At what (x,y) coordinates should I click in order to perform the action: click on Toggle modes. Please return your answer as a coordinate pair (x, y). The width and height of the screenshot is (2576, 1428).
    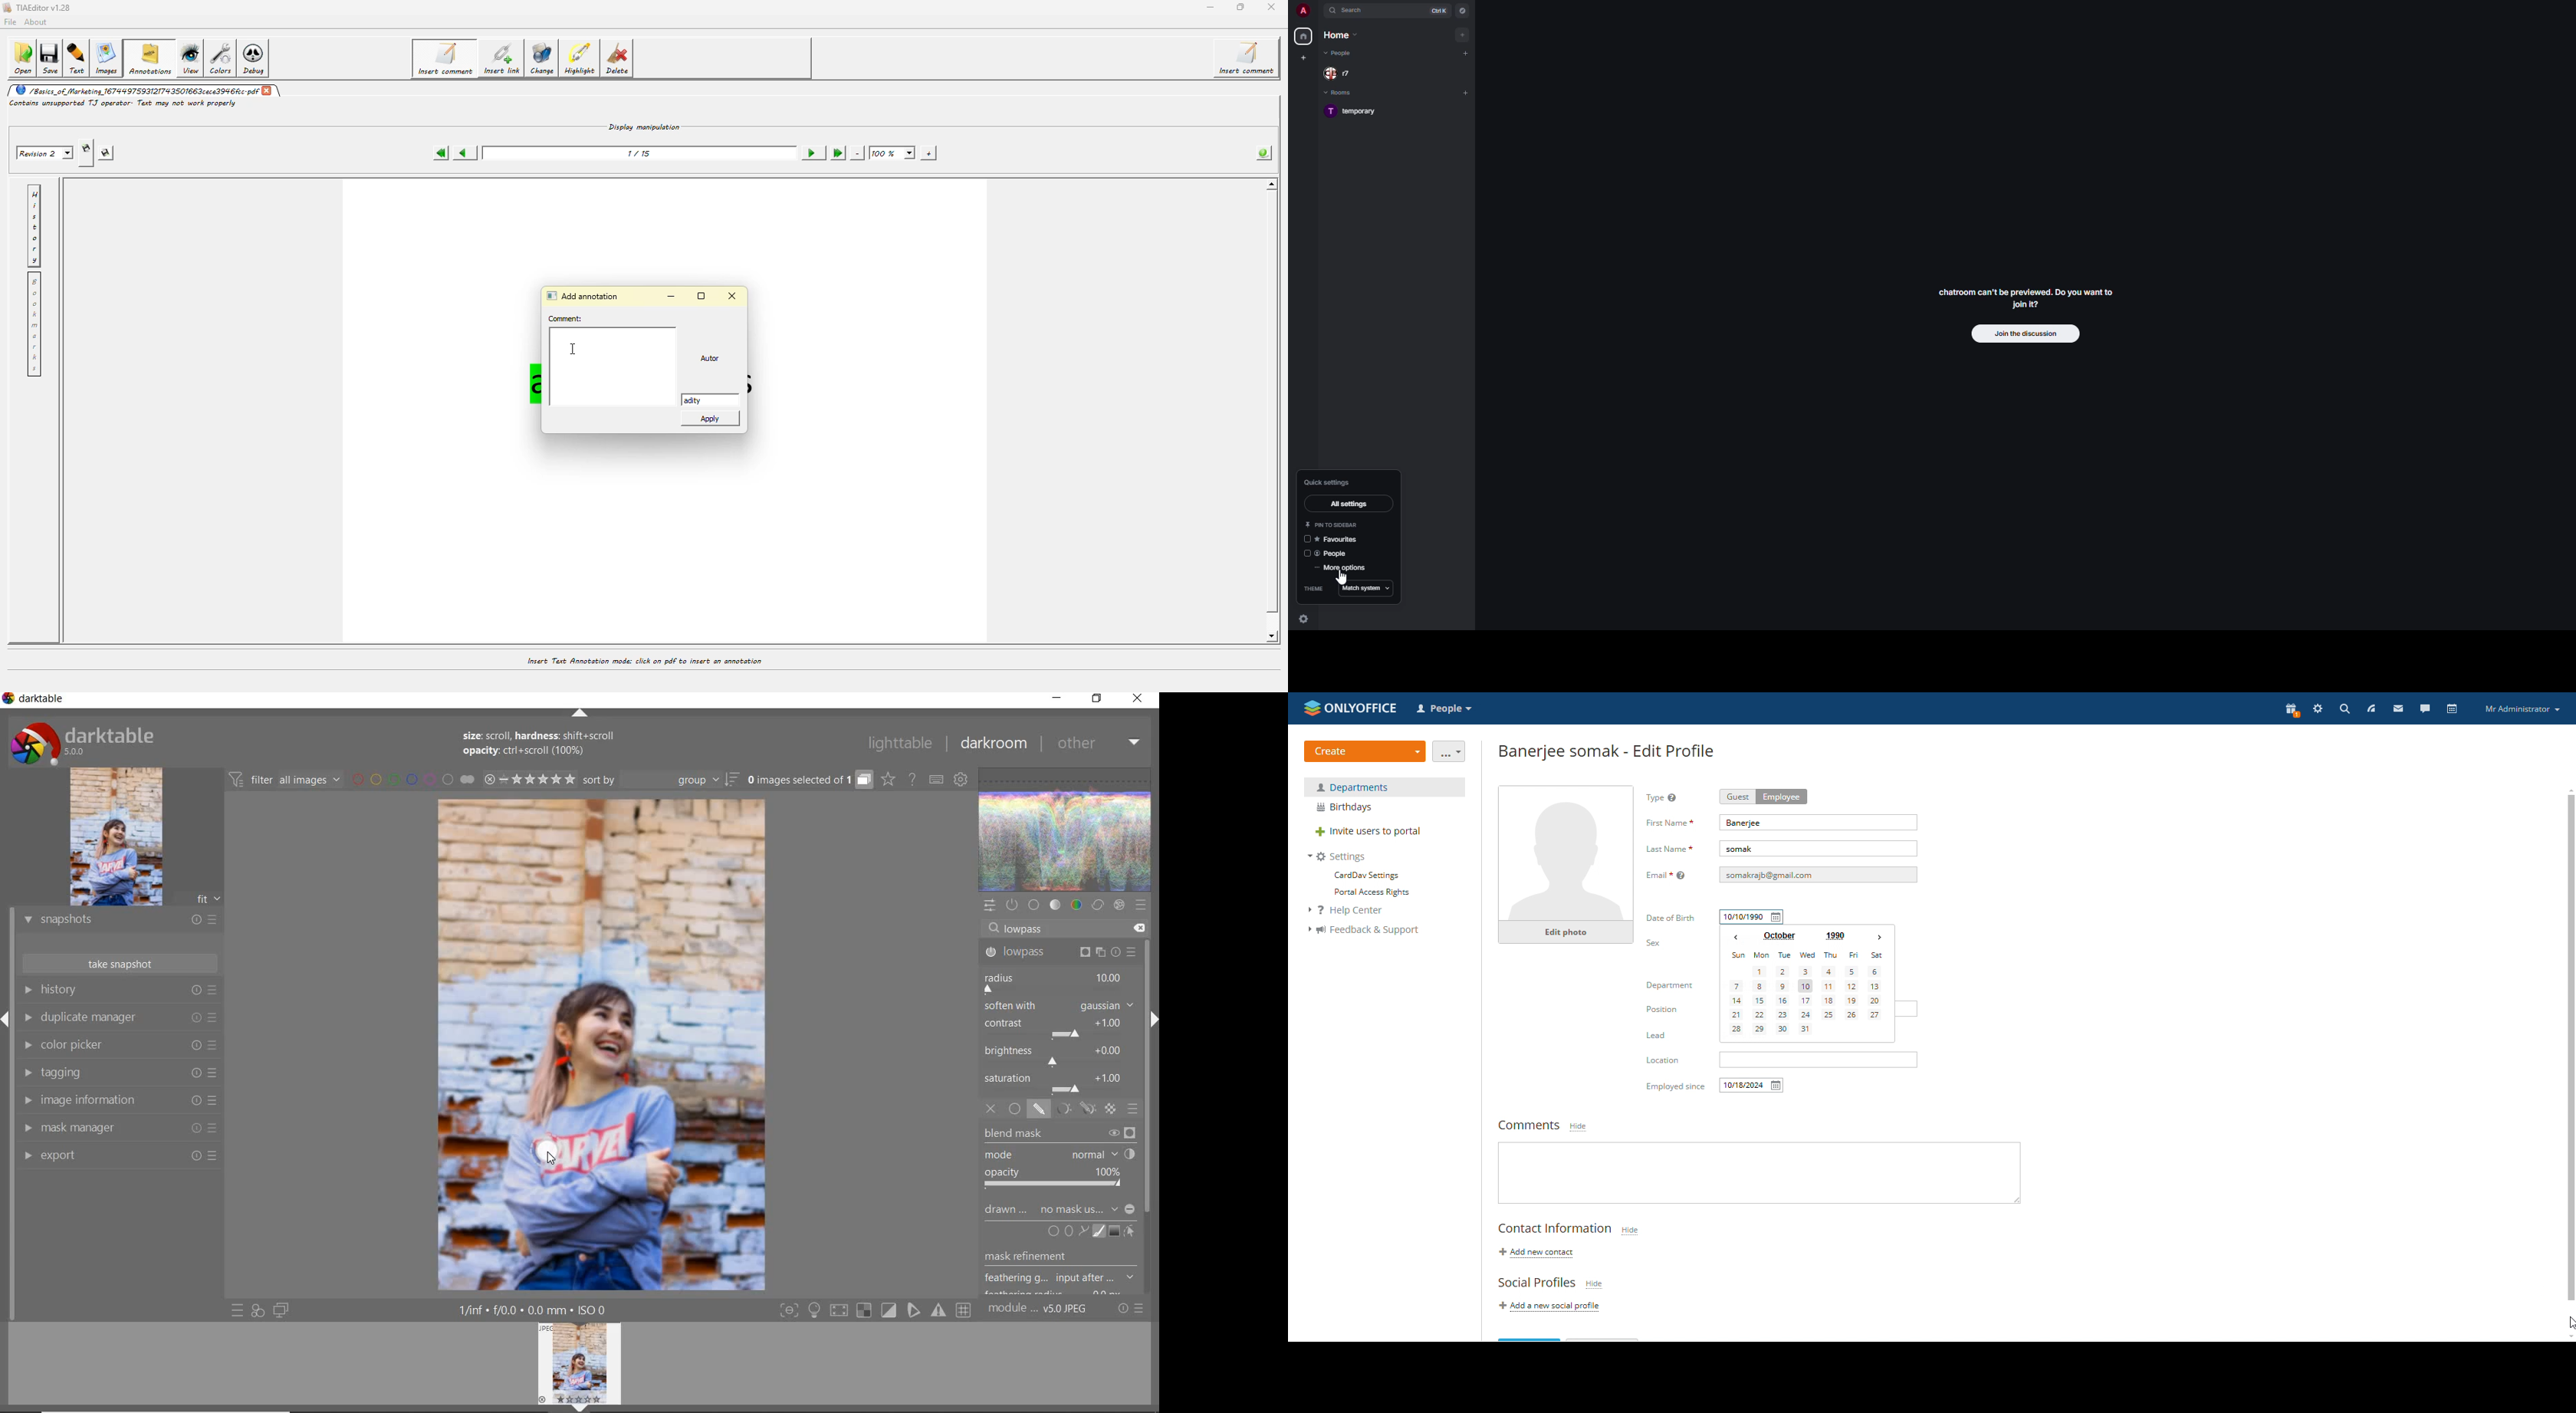
    Looking at the image, I should click on (875, 1311).